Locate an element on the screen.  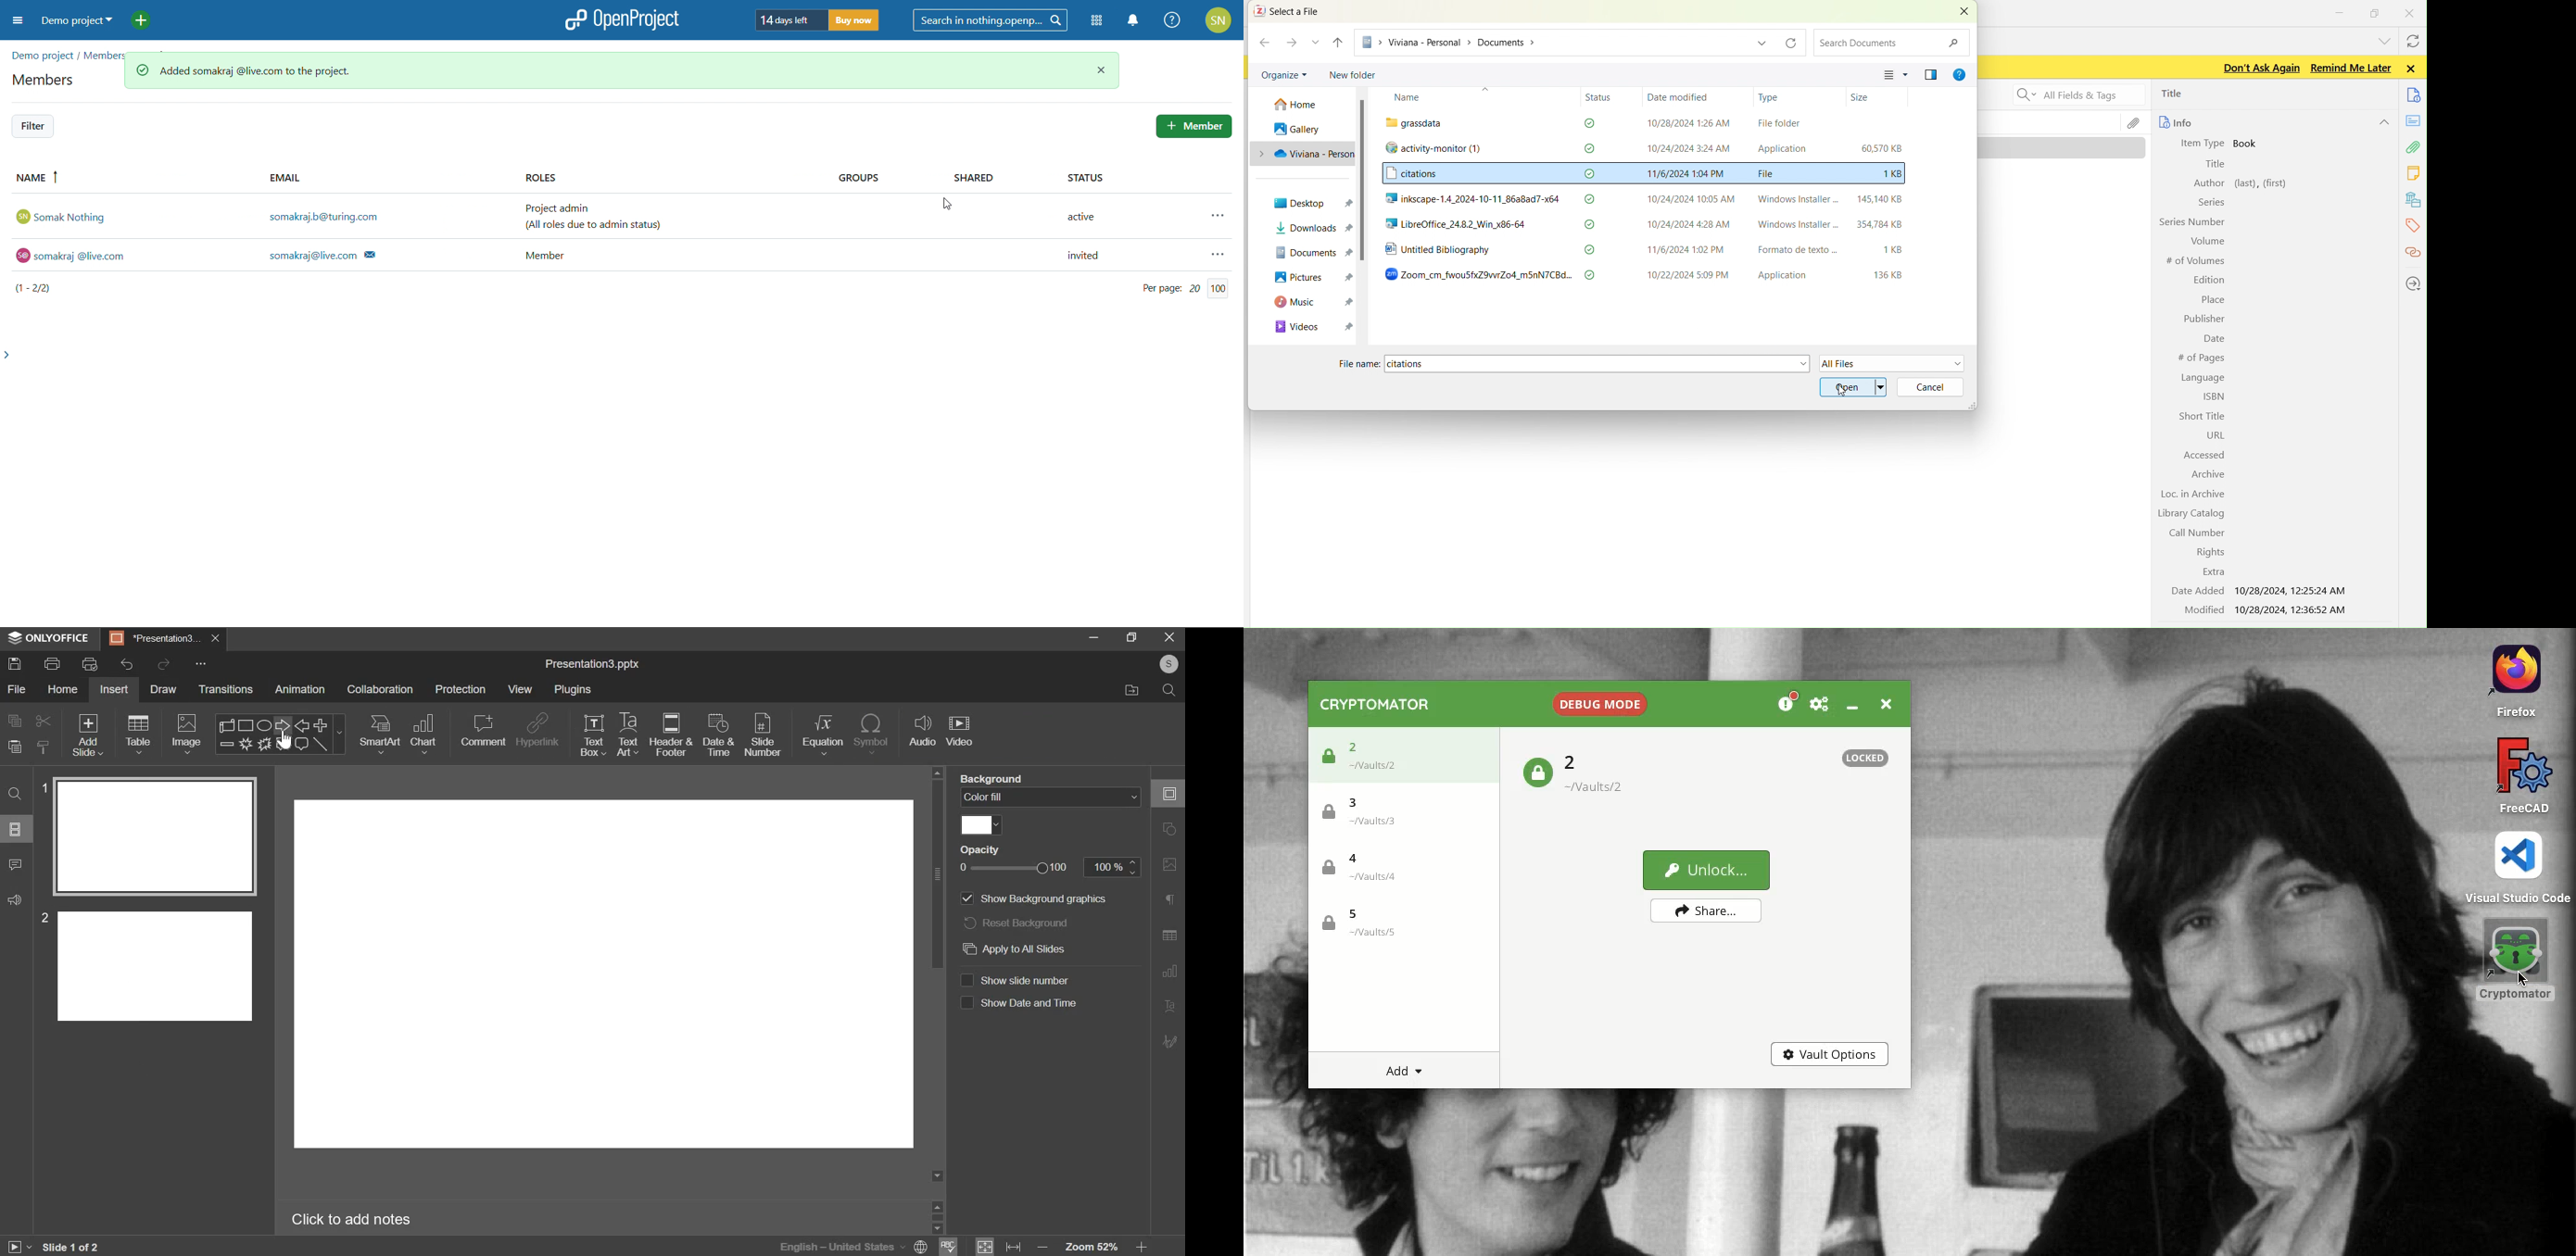
file is located at coordinates (2133, 123).